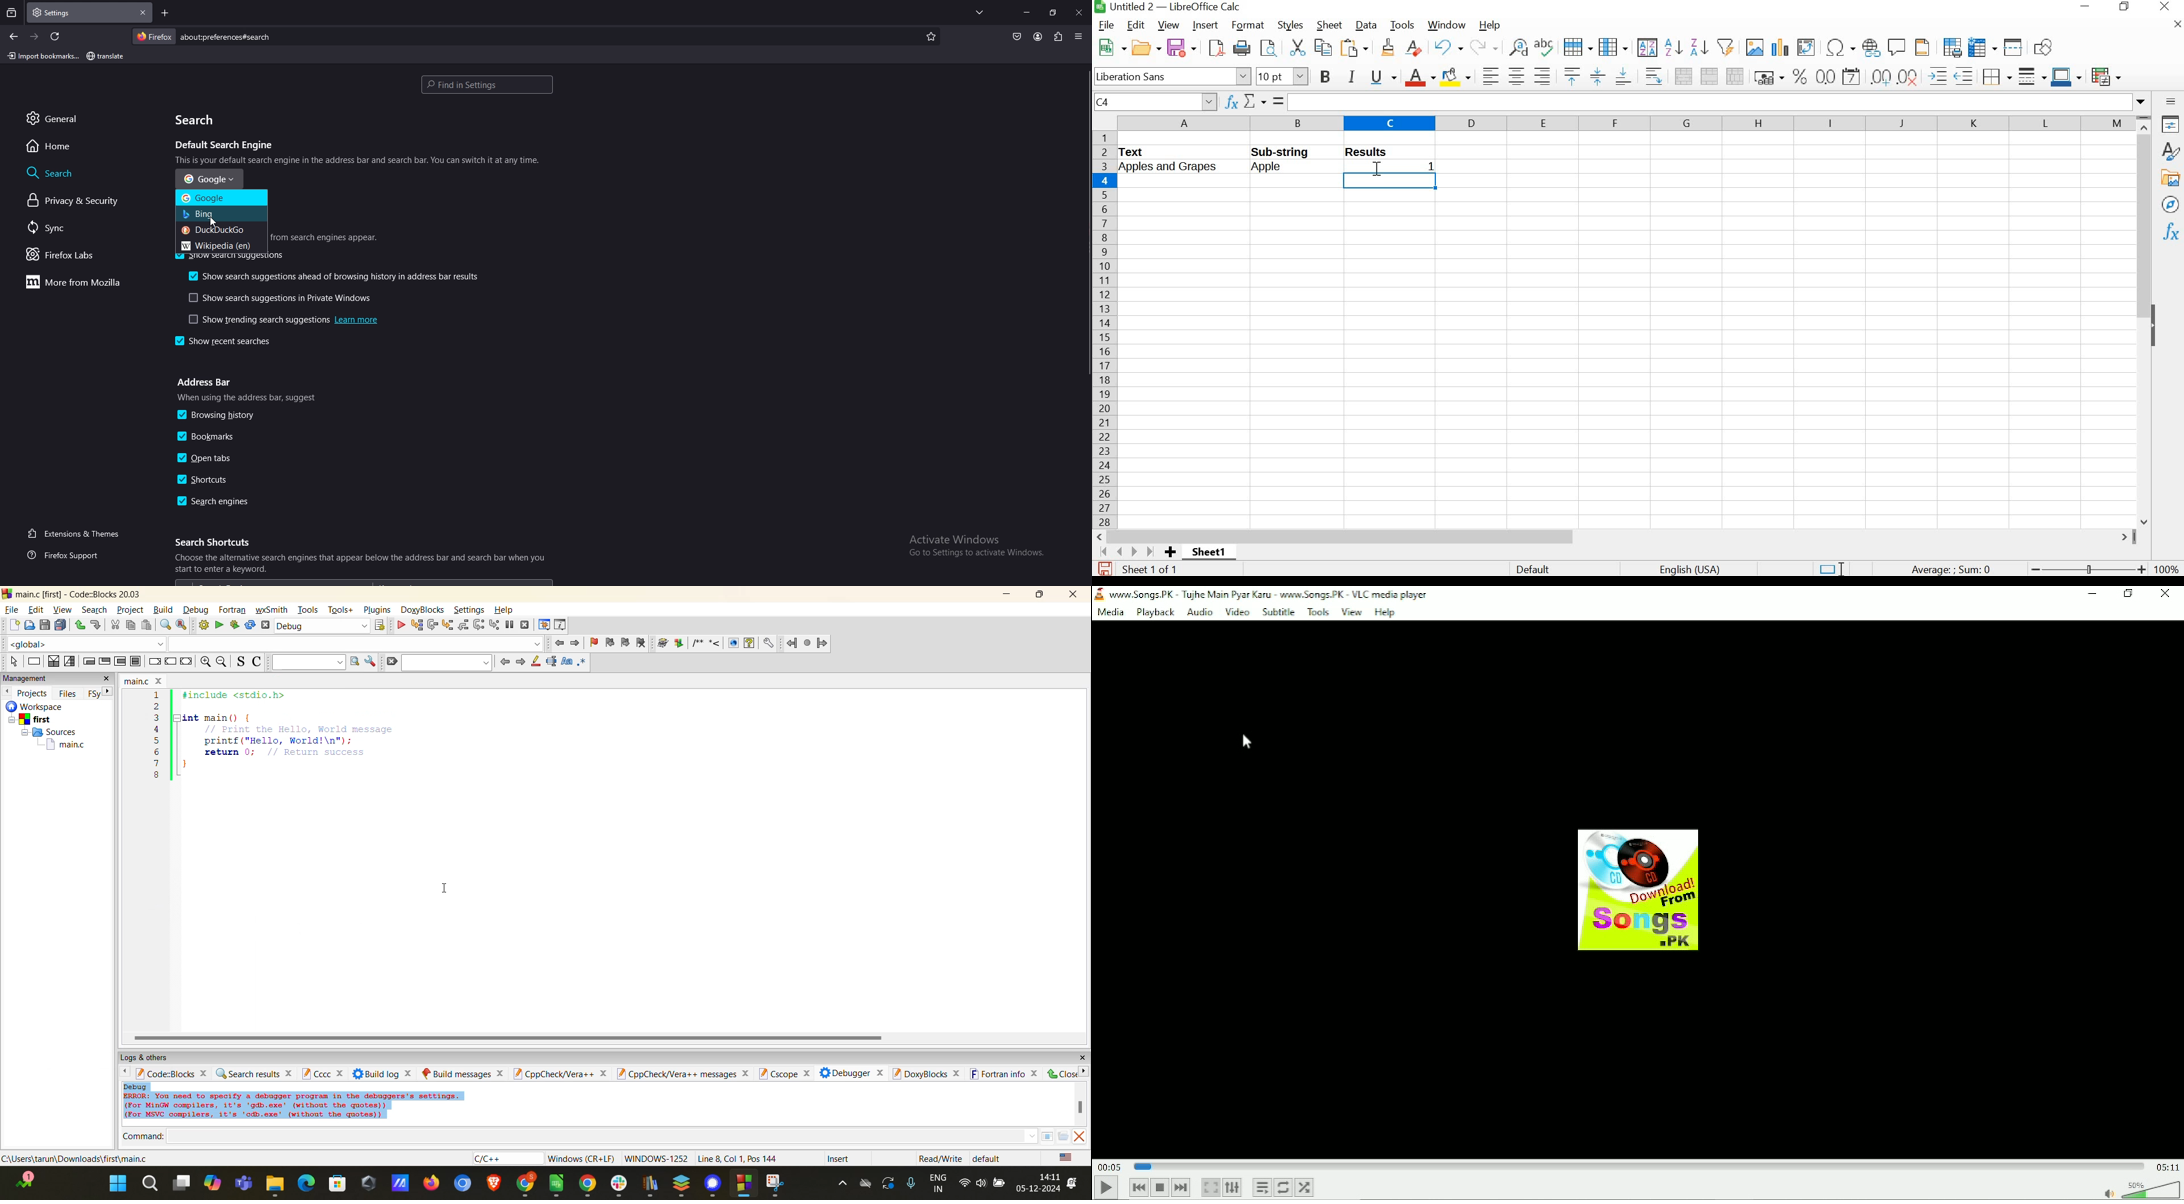  I want to click on build, so click(161, 611).